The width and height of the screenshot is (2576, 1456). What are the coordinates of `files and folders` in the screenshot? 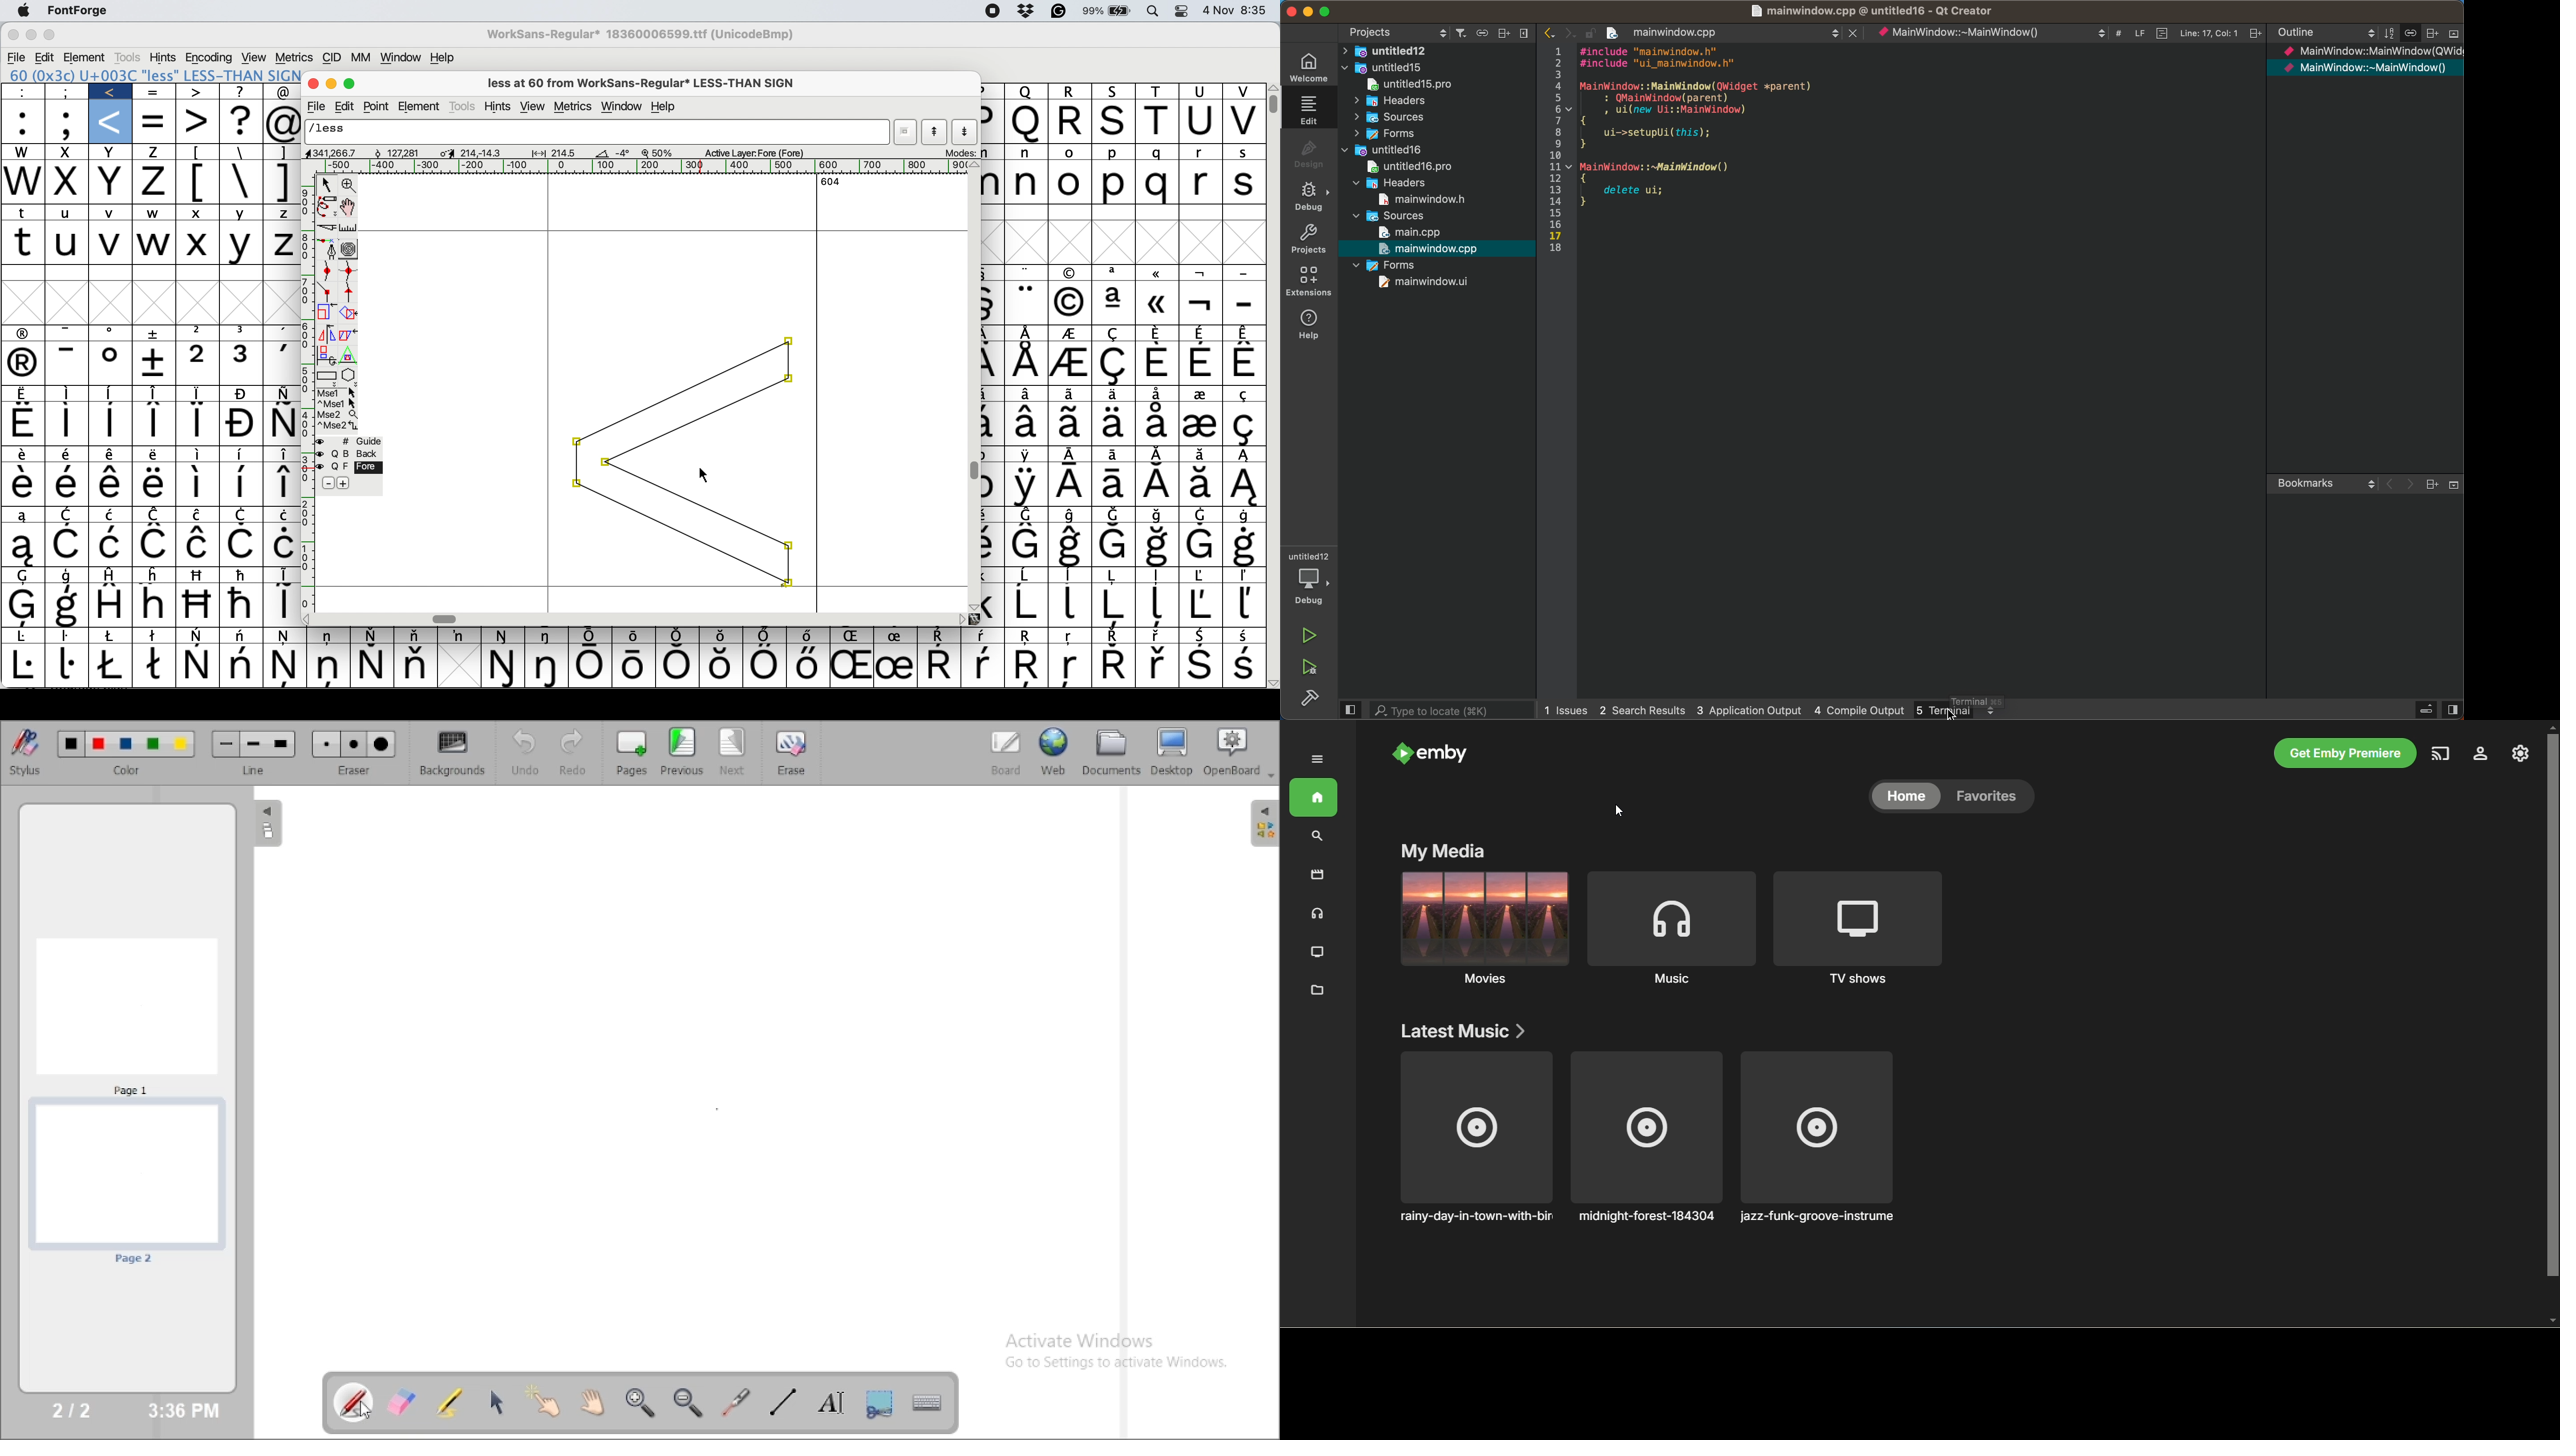 It's located at (1440, 51).